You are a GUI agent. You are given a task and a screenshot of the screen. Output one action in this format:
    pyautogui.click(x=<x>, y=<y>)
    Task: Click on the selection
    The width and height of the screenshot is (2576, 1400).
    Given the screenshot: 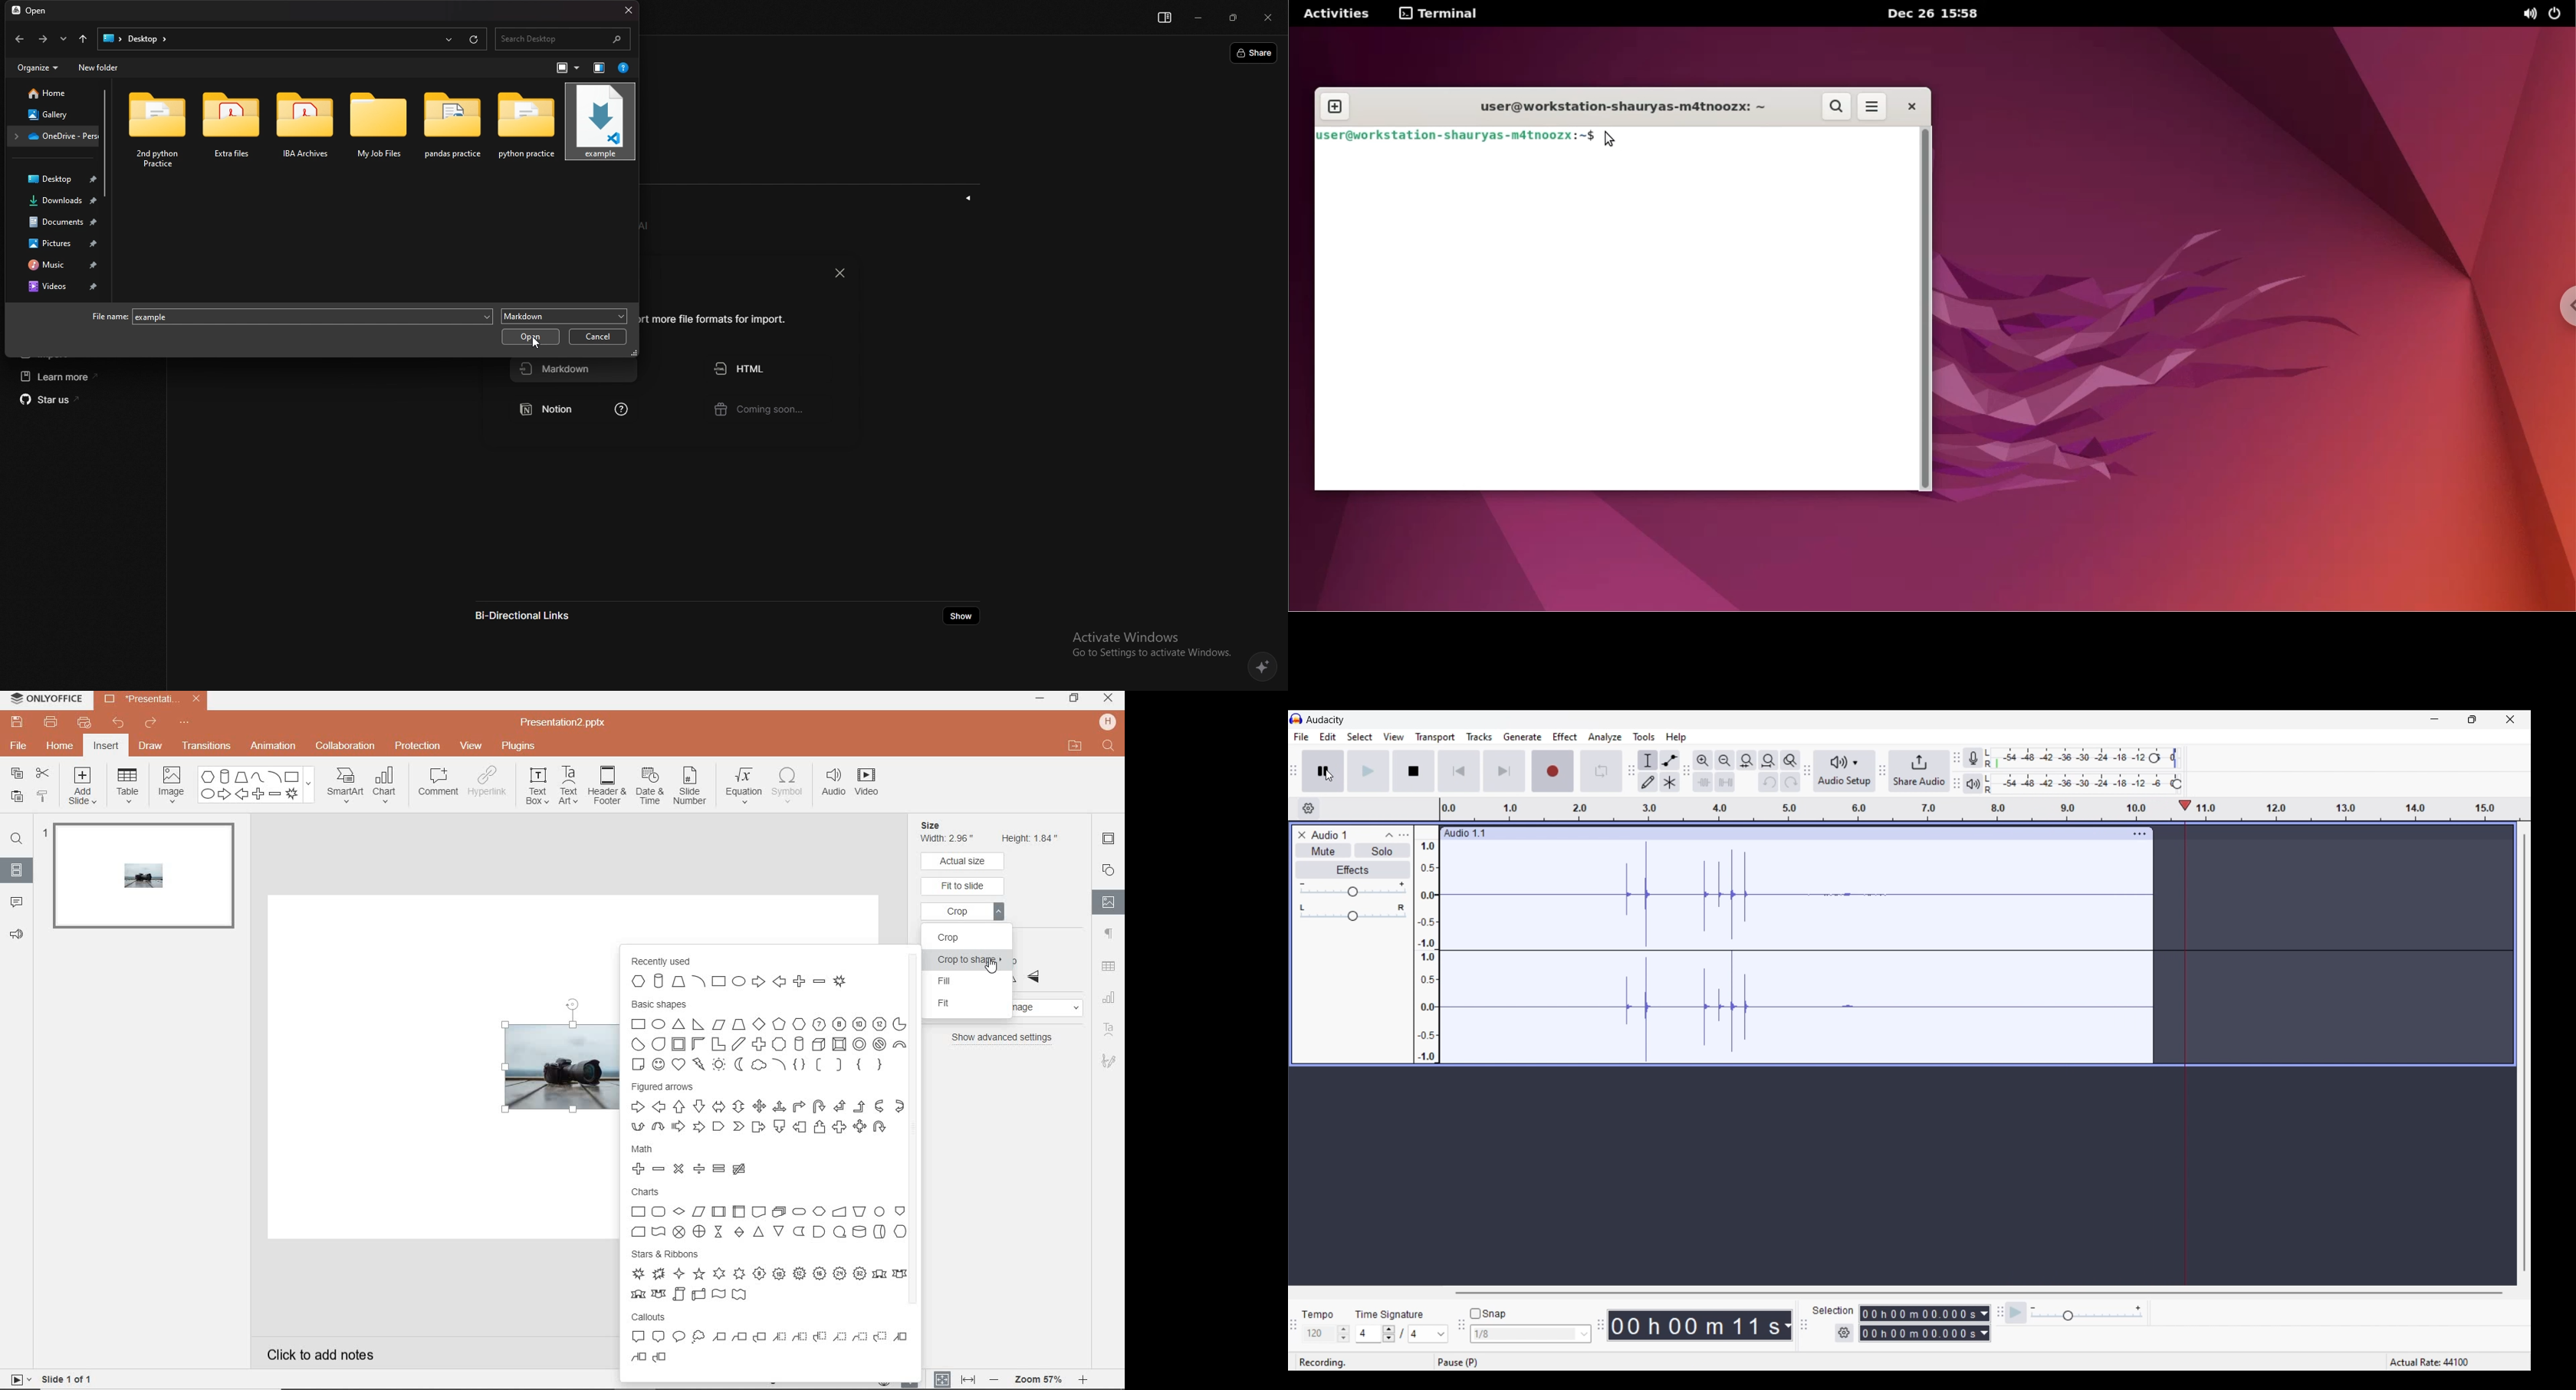 What is the action you would take?
    pyautogui.click(x=1835, y=1311)
    